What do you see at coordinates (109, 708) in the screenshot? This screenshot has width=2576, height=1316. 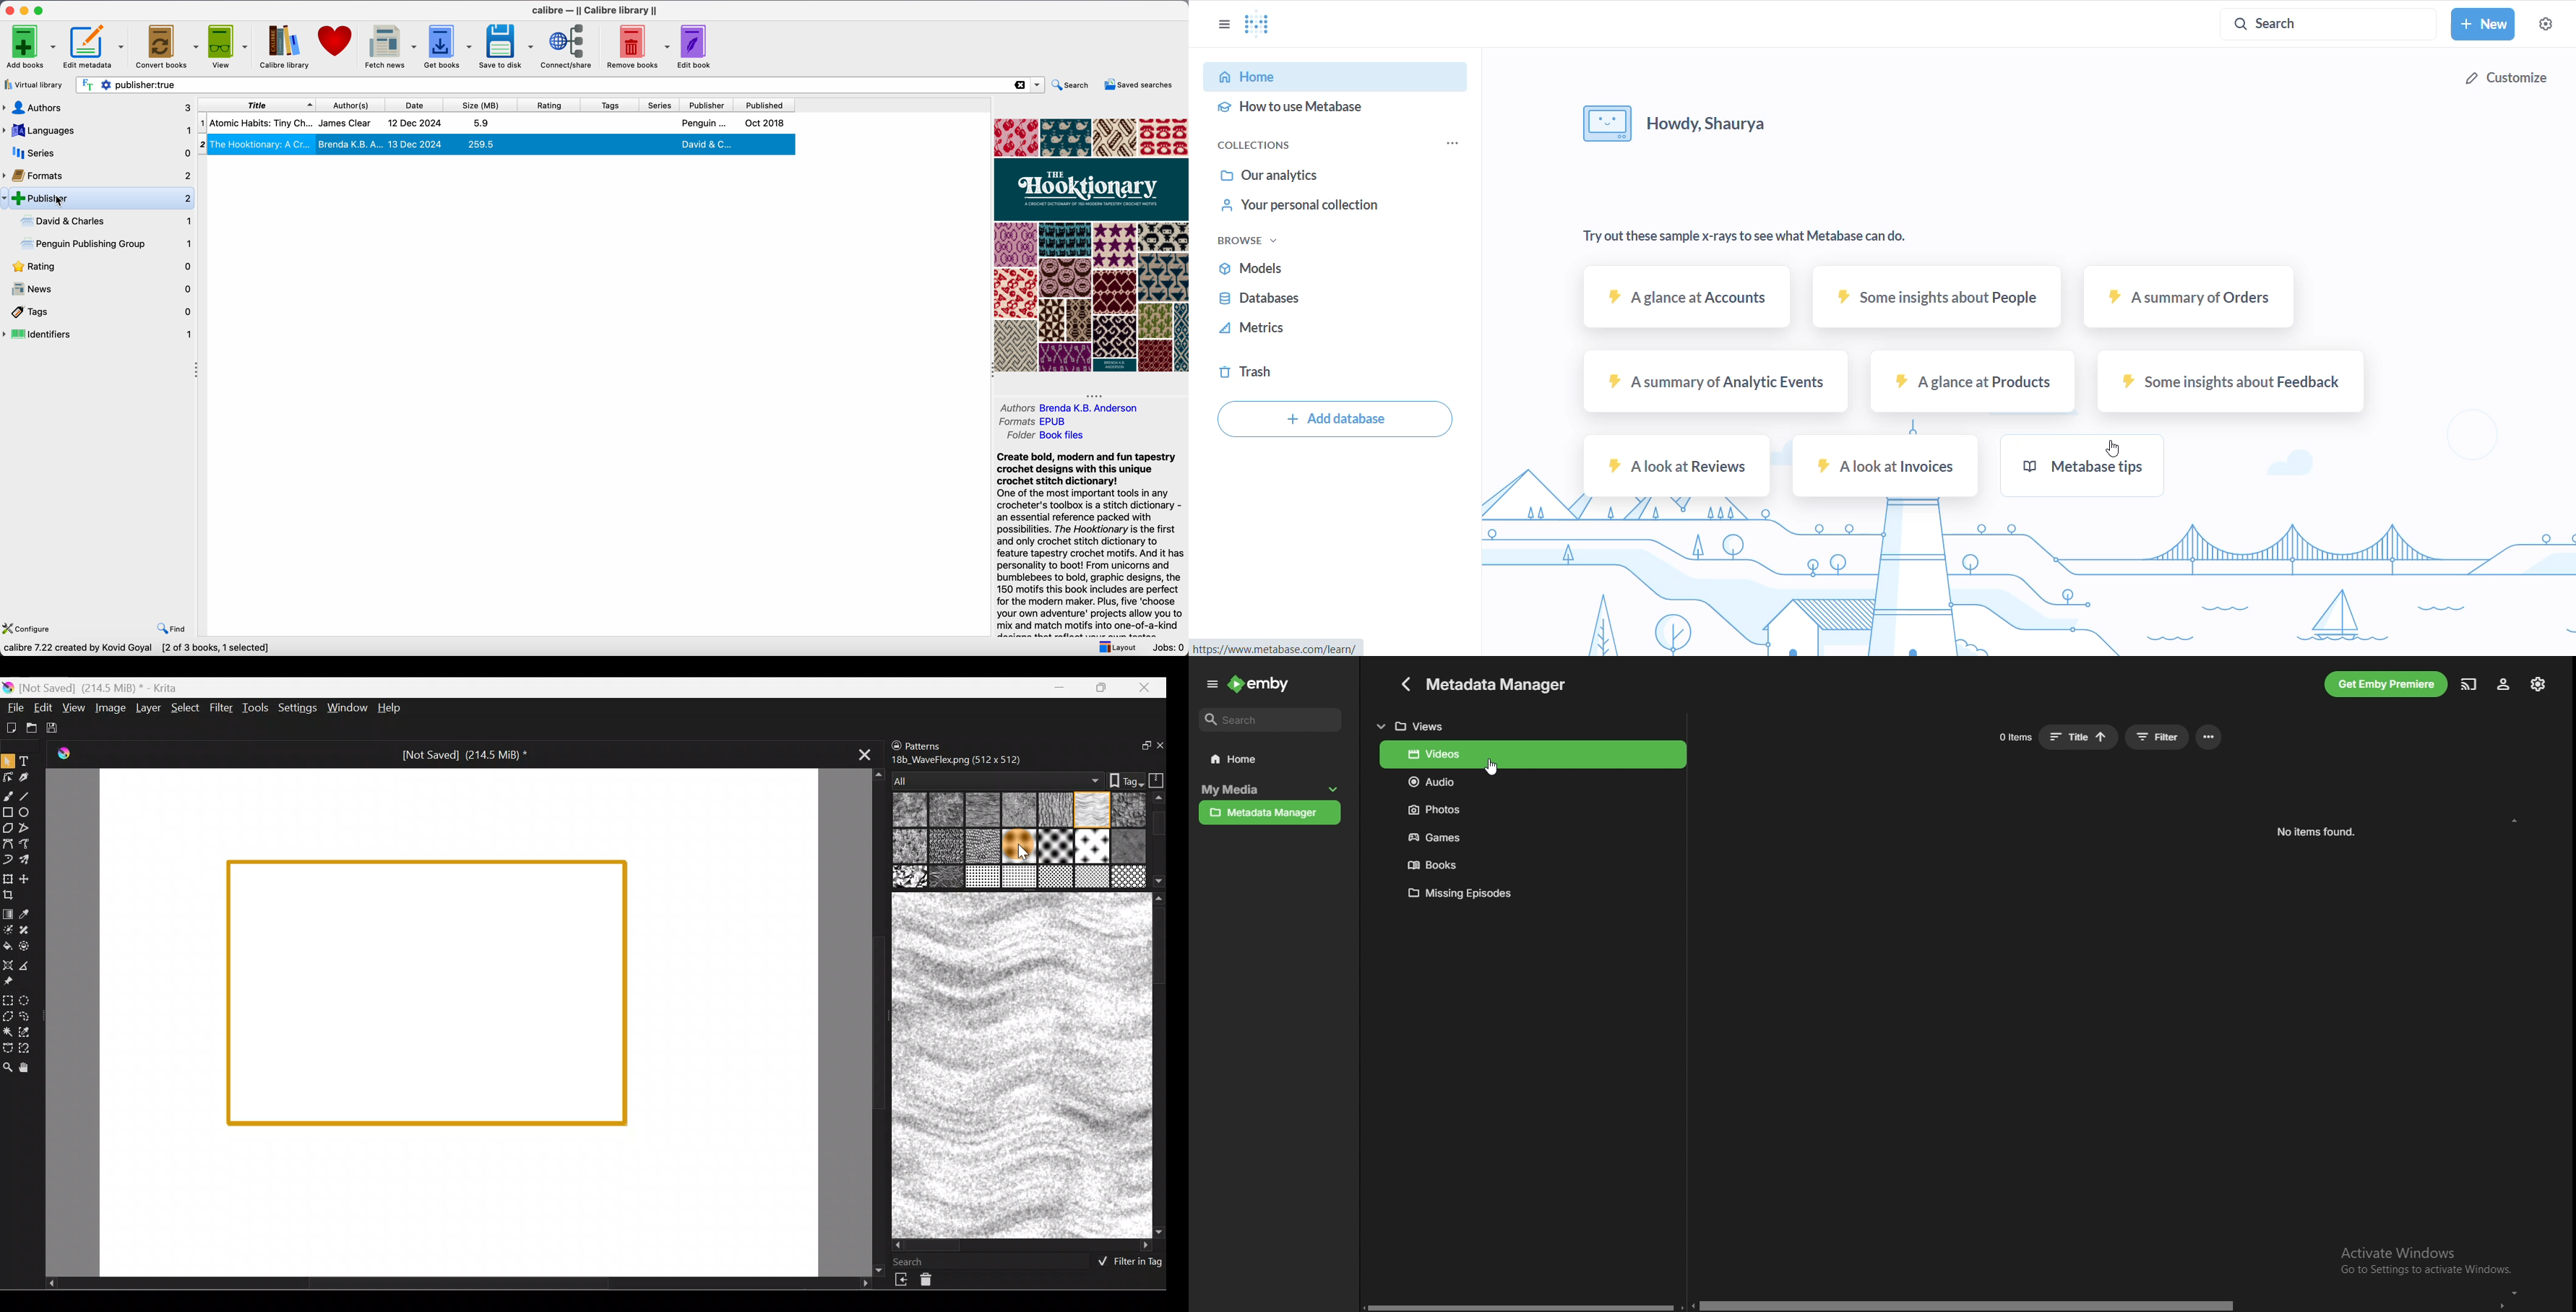 I see `Image` at bounding box center [109, 708].